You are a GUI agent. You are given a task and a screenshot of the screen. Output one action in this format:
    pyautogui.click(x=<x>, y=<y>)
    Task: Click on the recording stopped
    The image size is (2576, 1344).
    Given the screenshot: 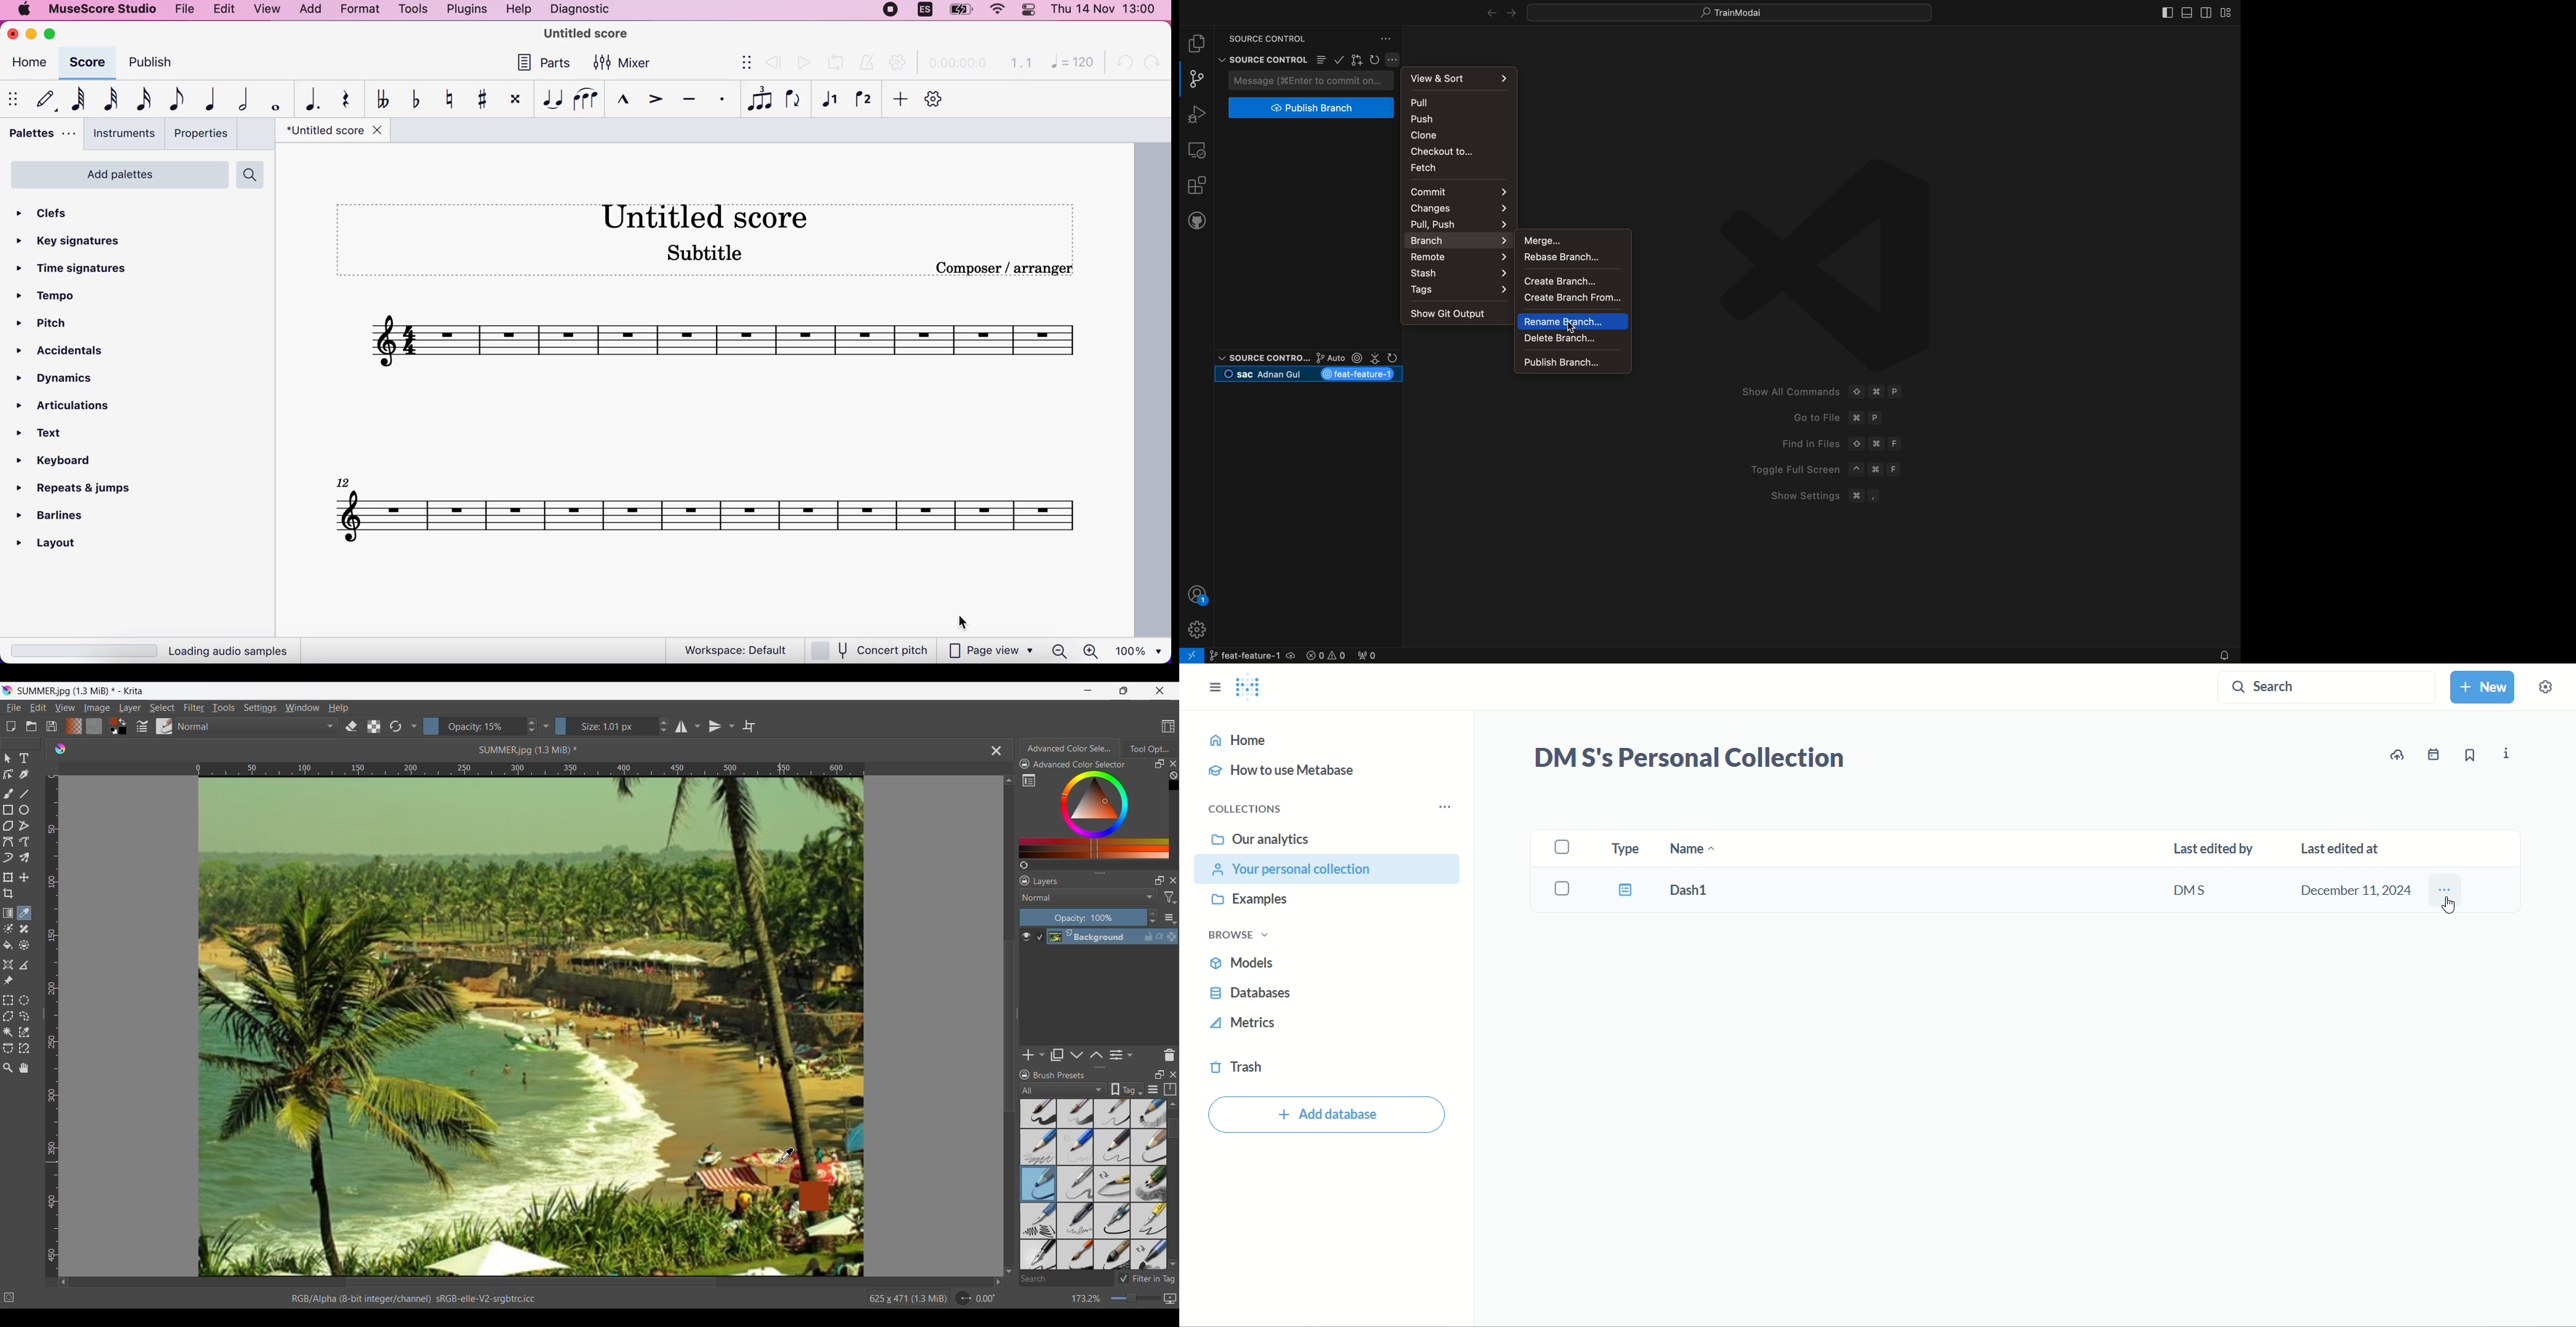 What is the action you would take?
    pyautogui.click(x=891, y=12)
    